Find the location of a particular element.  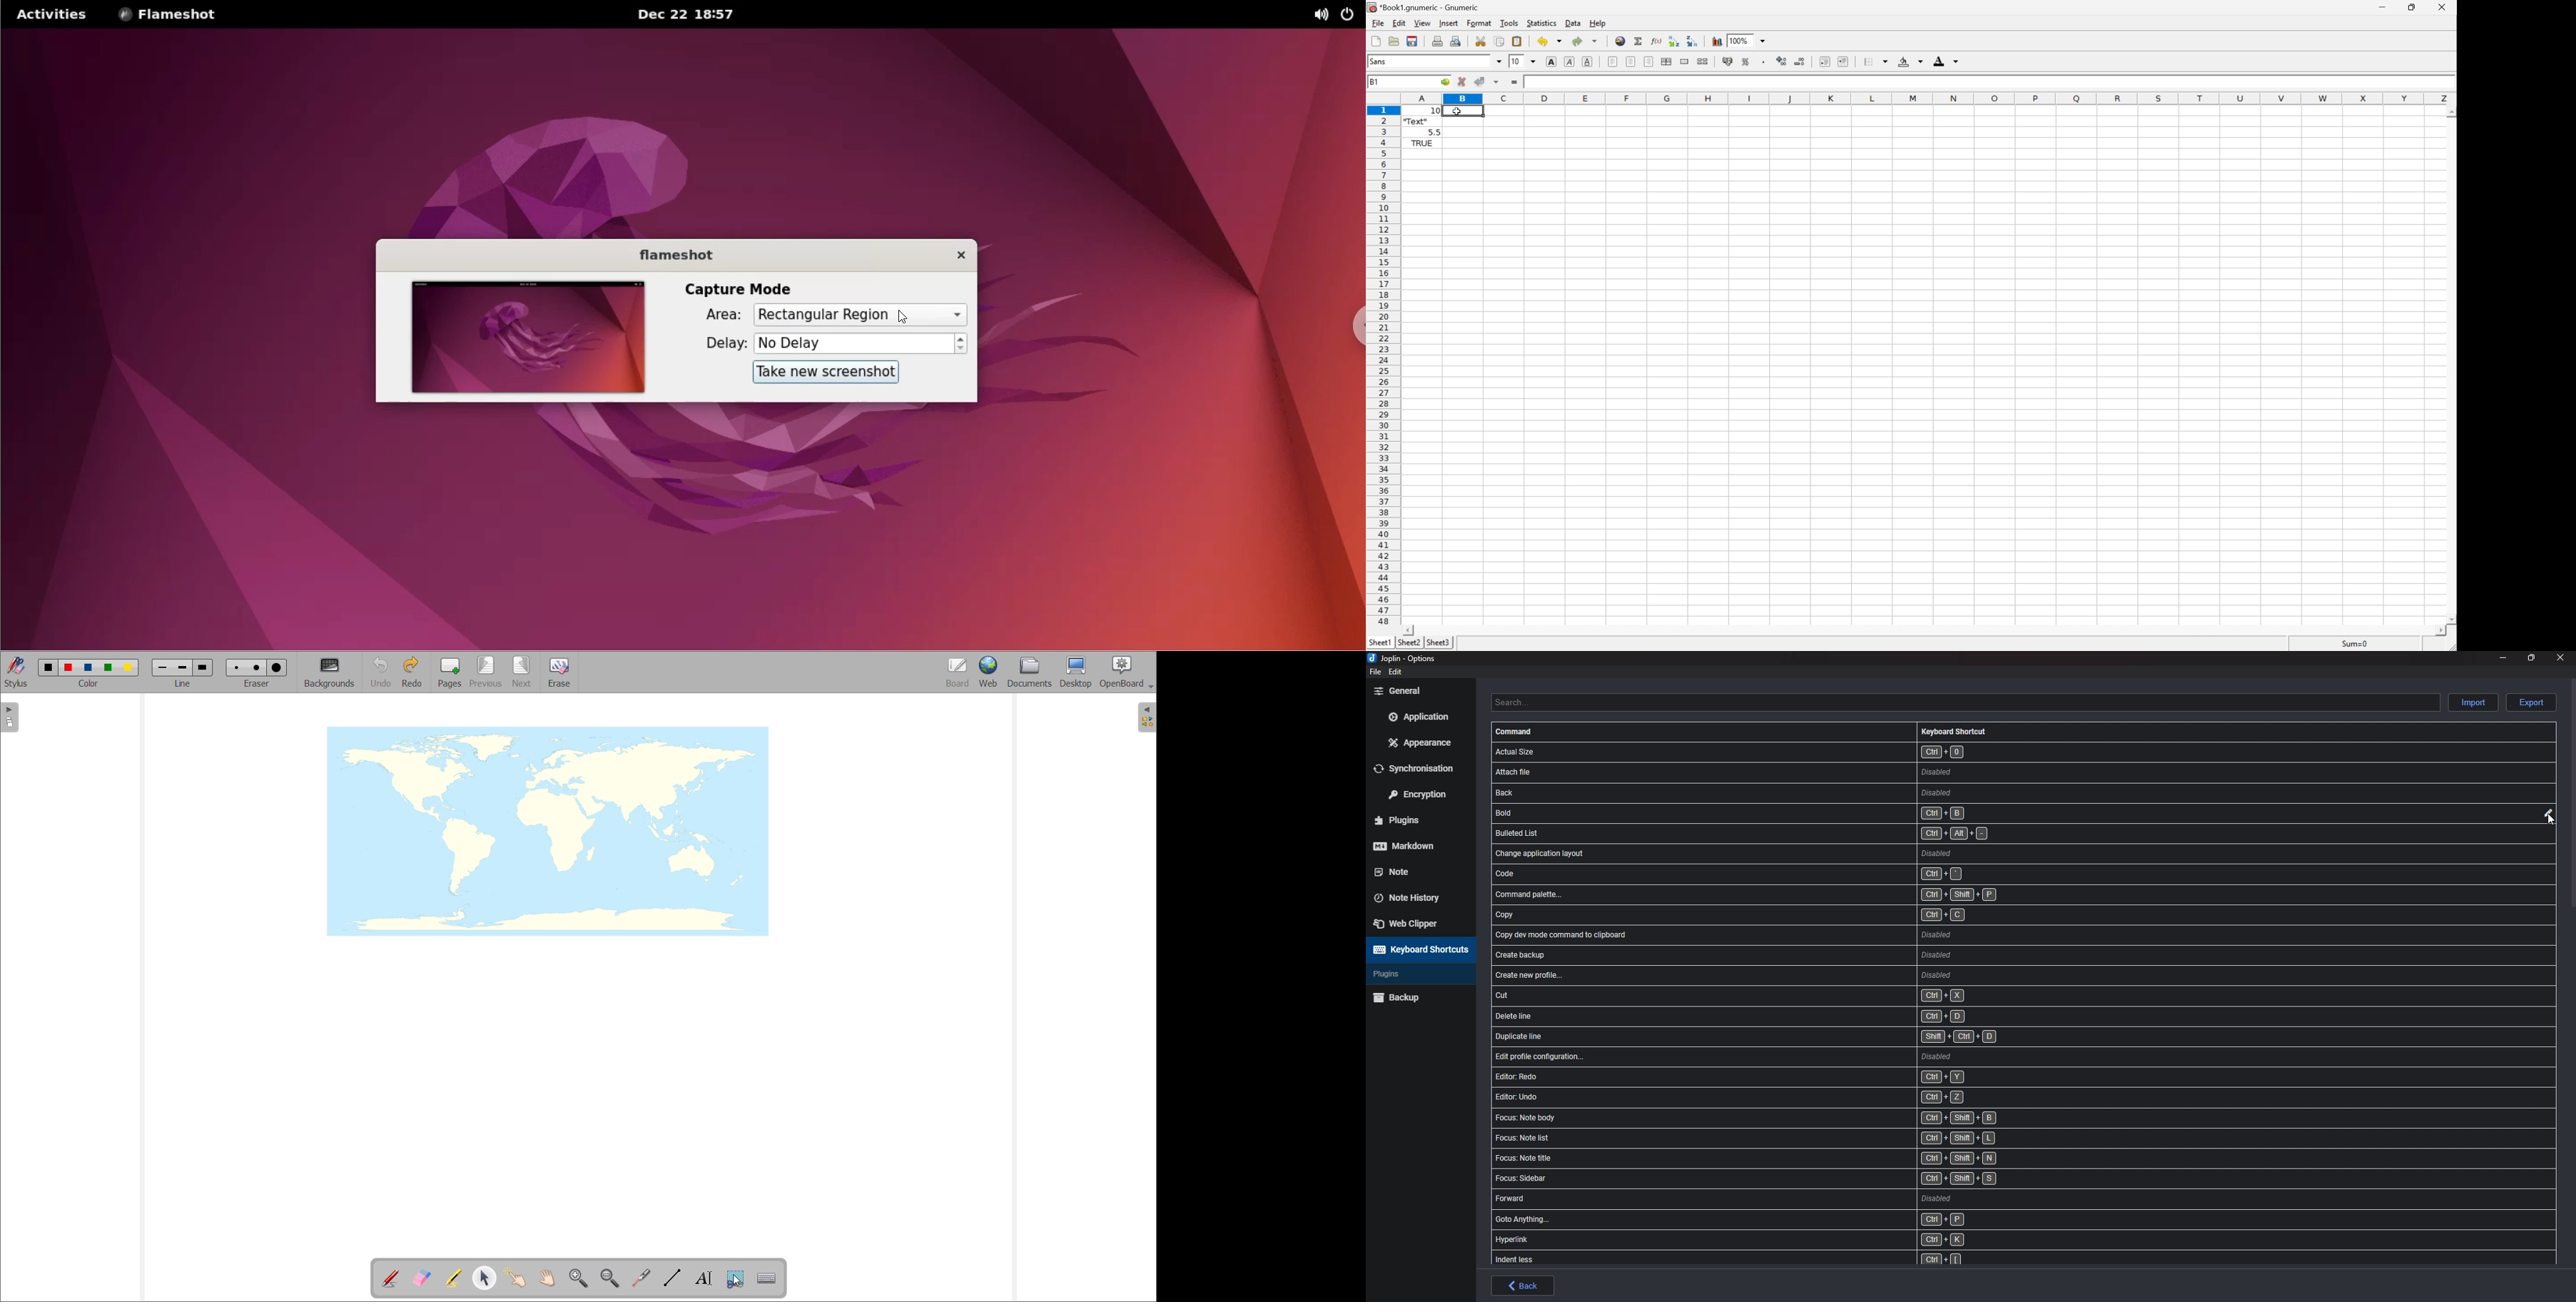

Go to is located at coordinates (1444, 81).